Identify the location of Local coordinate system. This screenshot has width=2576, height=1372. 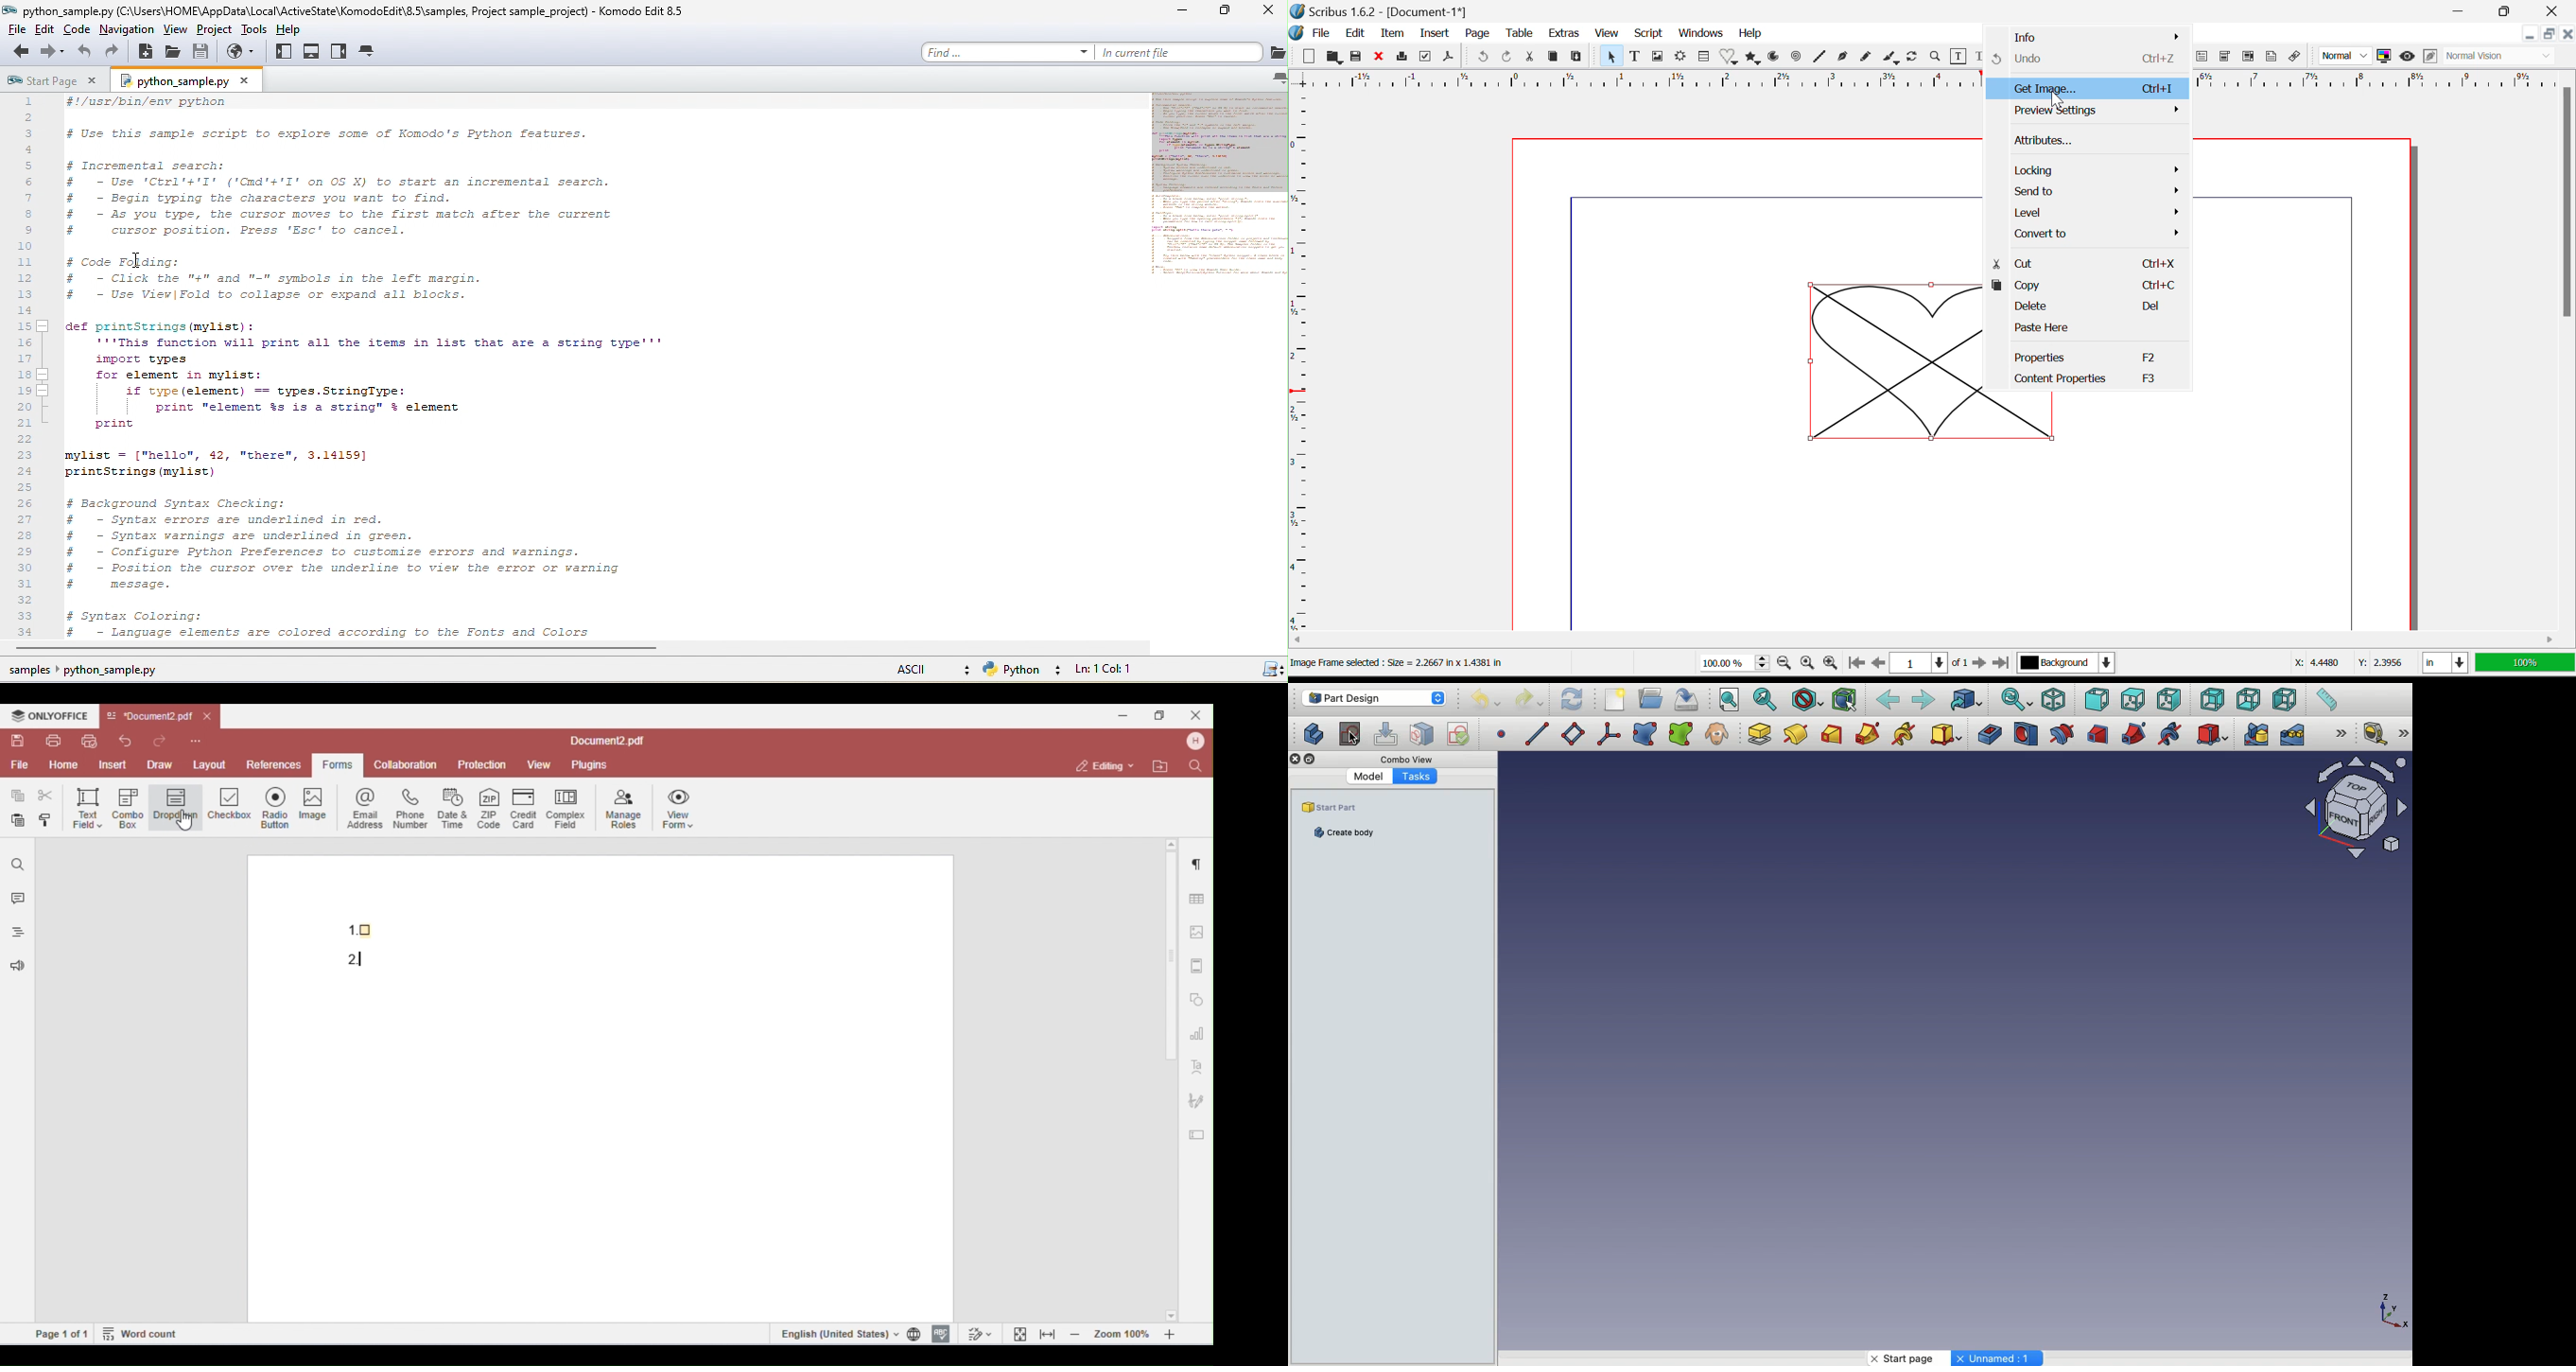
(1609, 735).